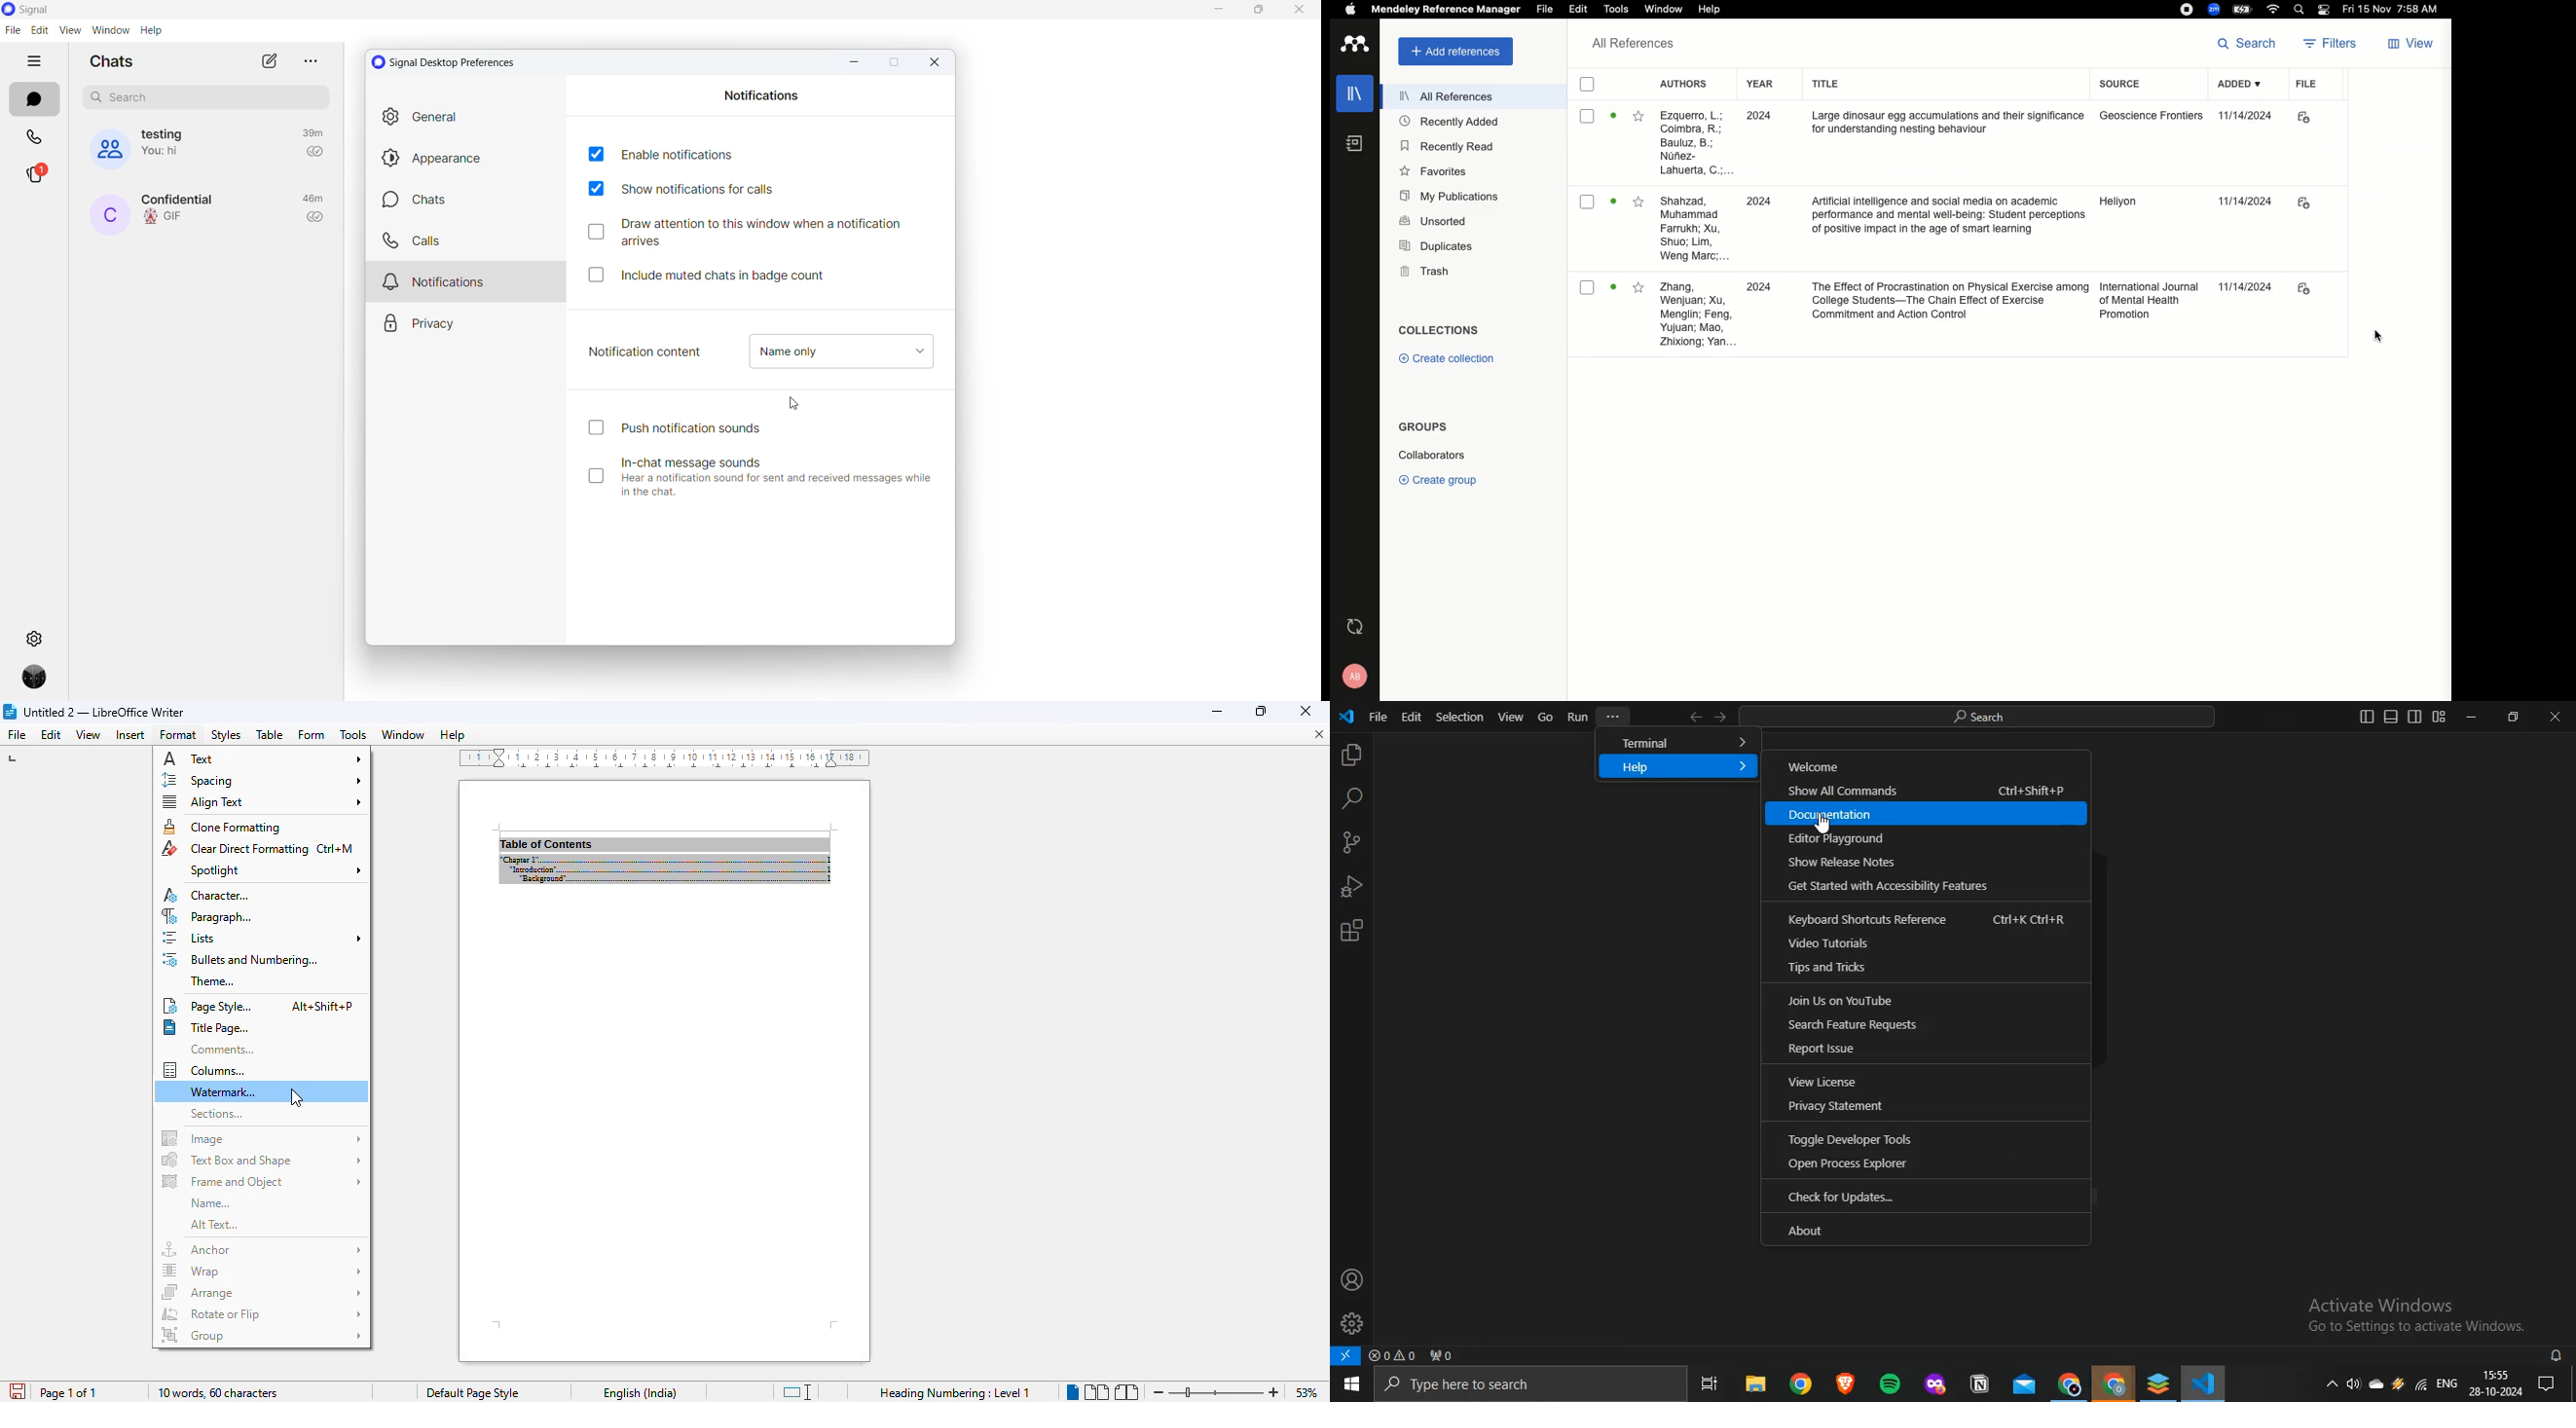  I want to click on rotate or flip, so click(262, 1313).